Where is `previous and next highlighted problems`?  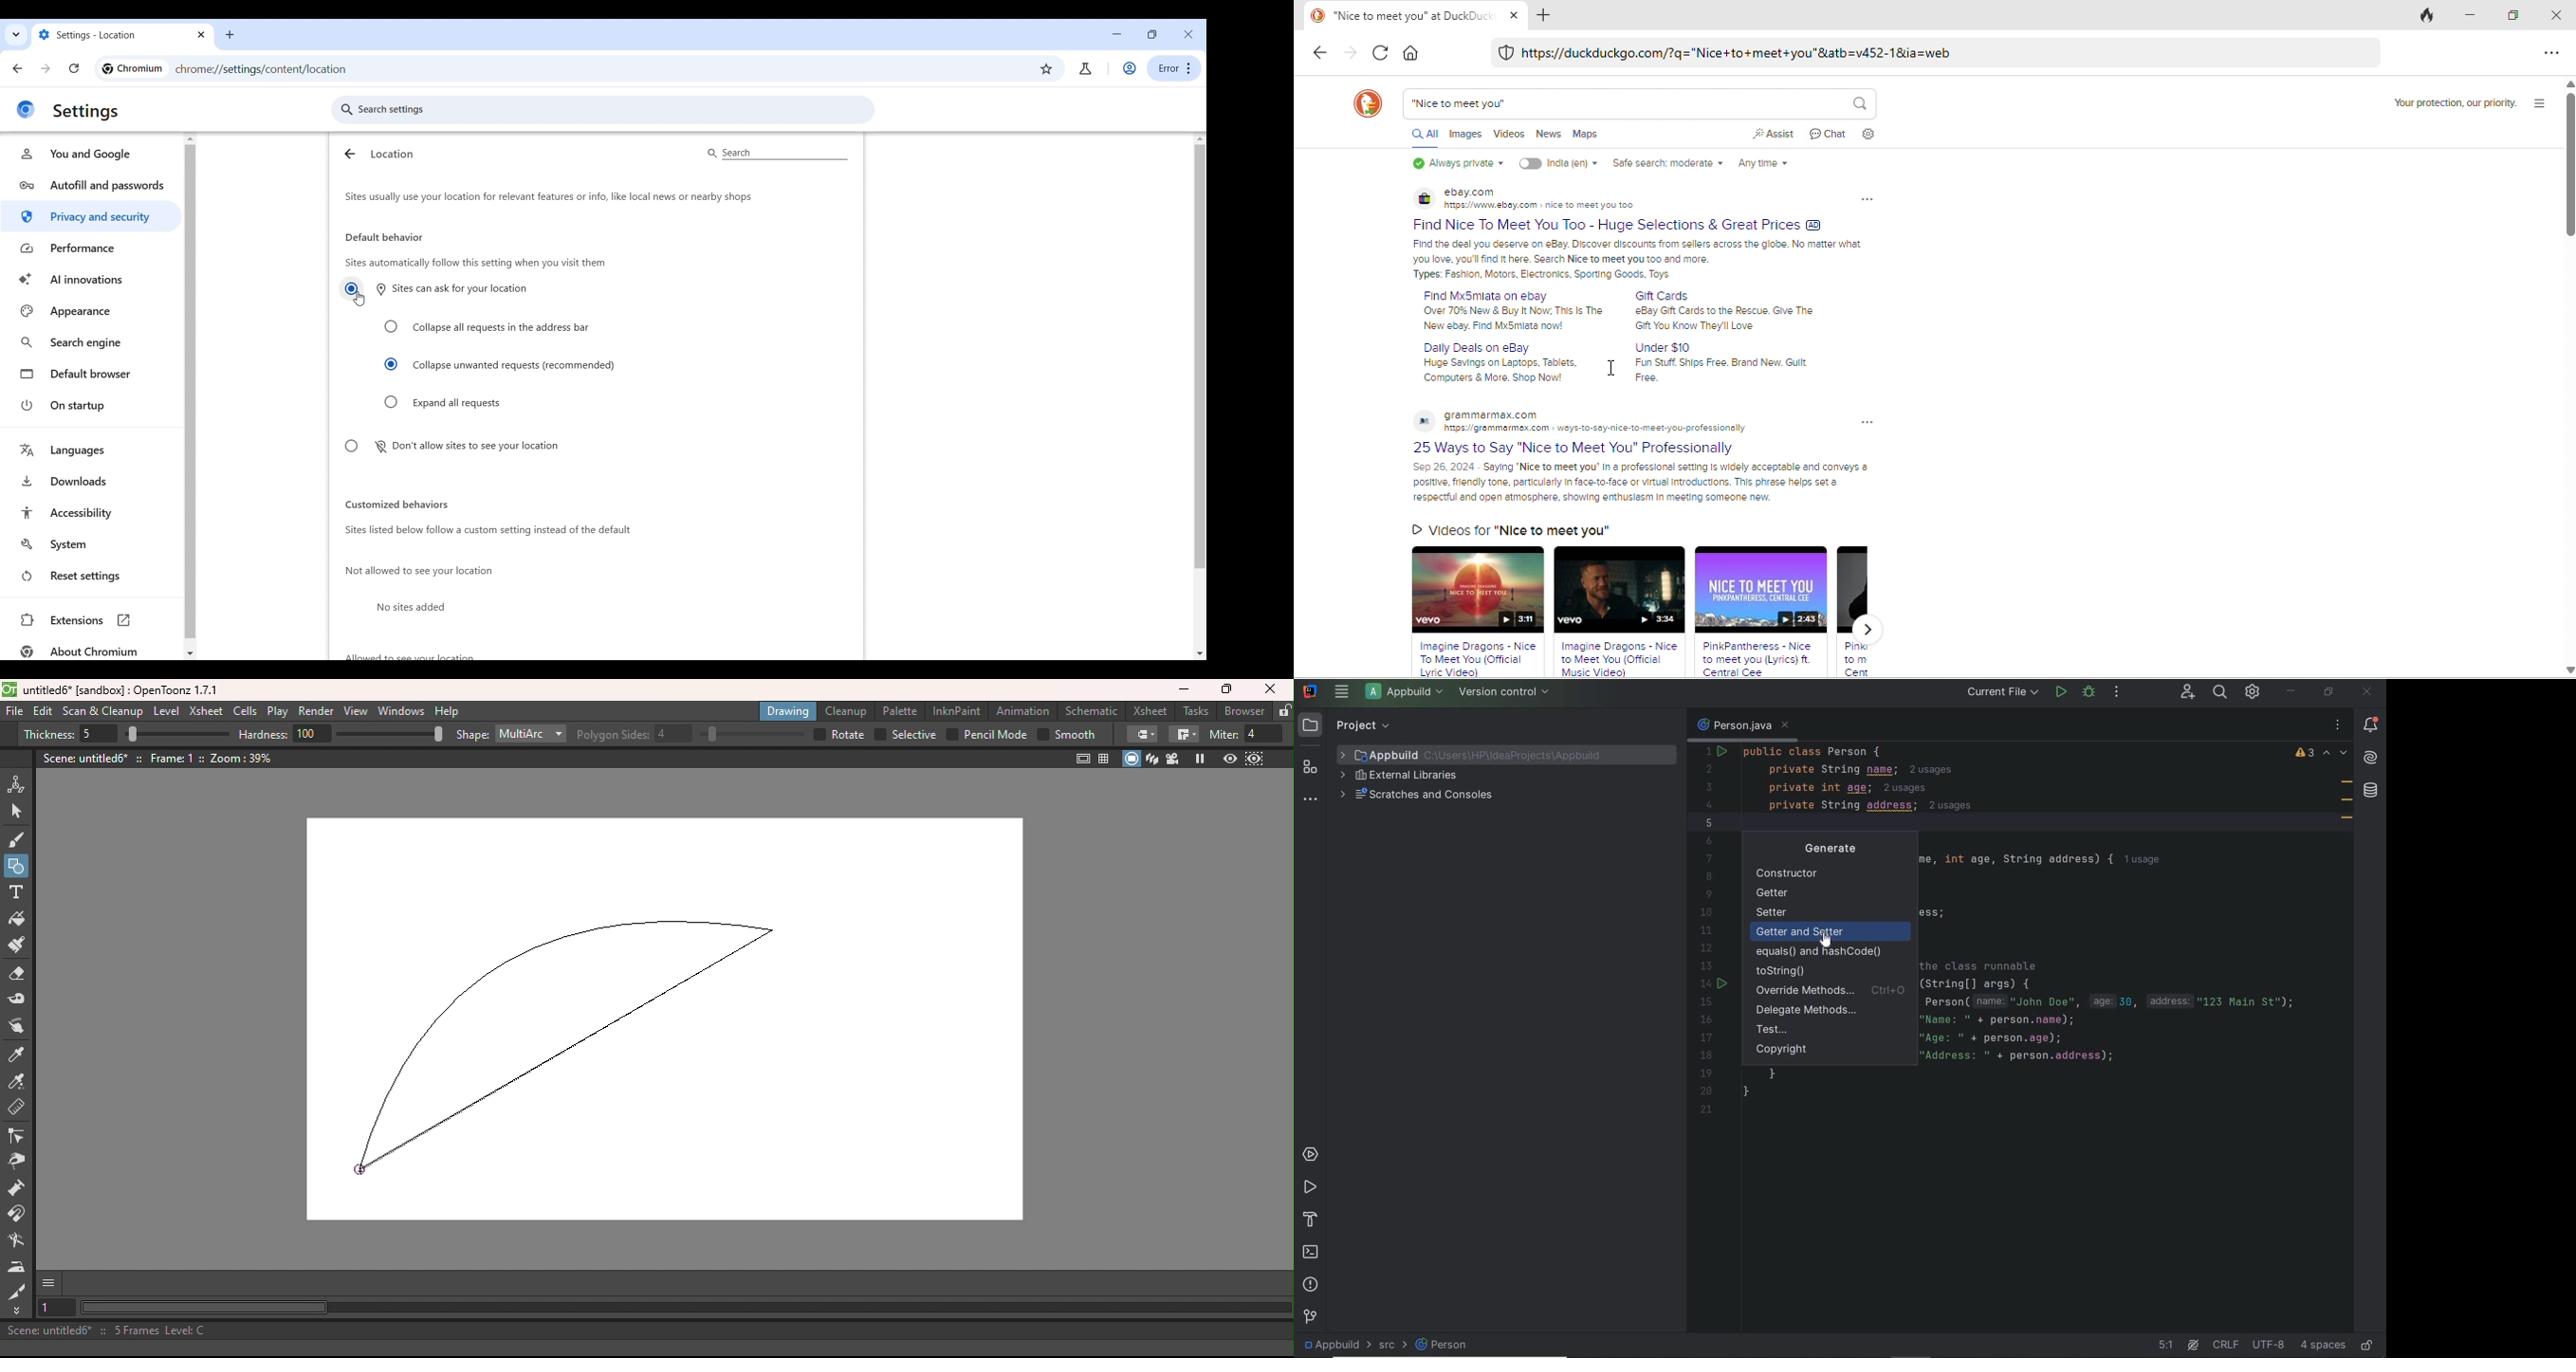 previous and next highlighted problems is located at coordinates (2336, 754).